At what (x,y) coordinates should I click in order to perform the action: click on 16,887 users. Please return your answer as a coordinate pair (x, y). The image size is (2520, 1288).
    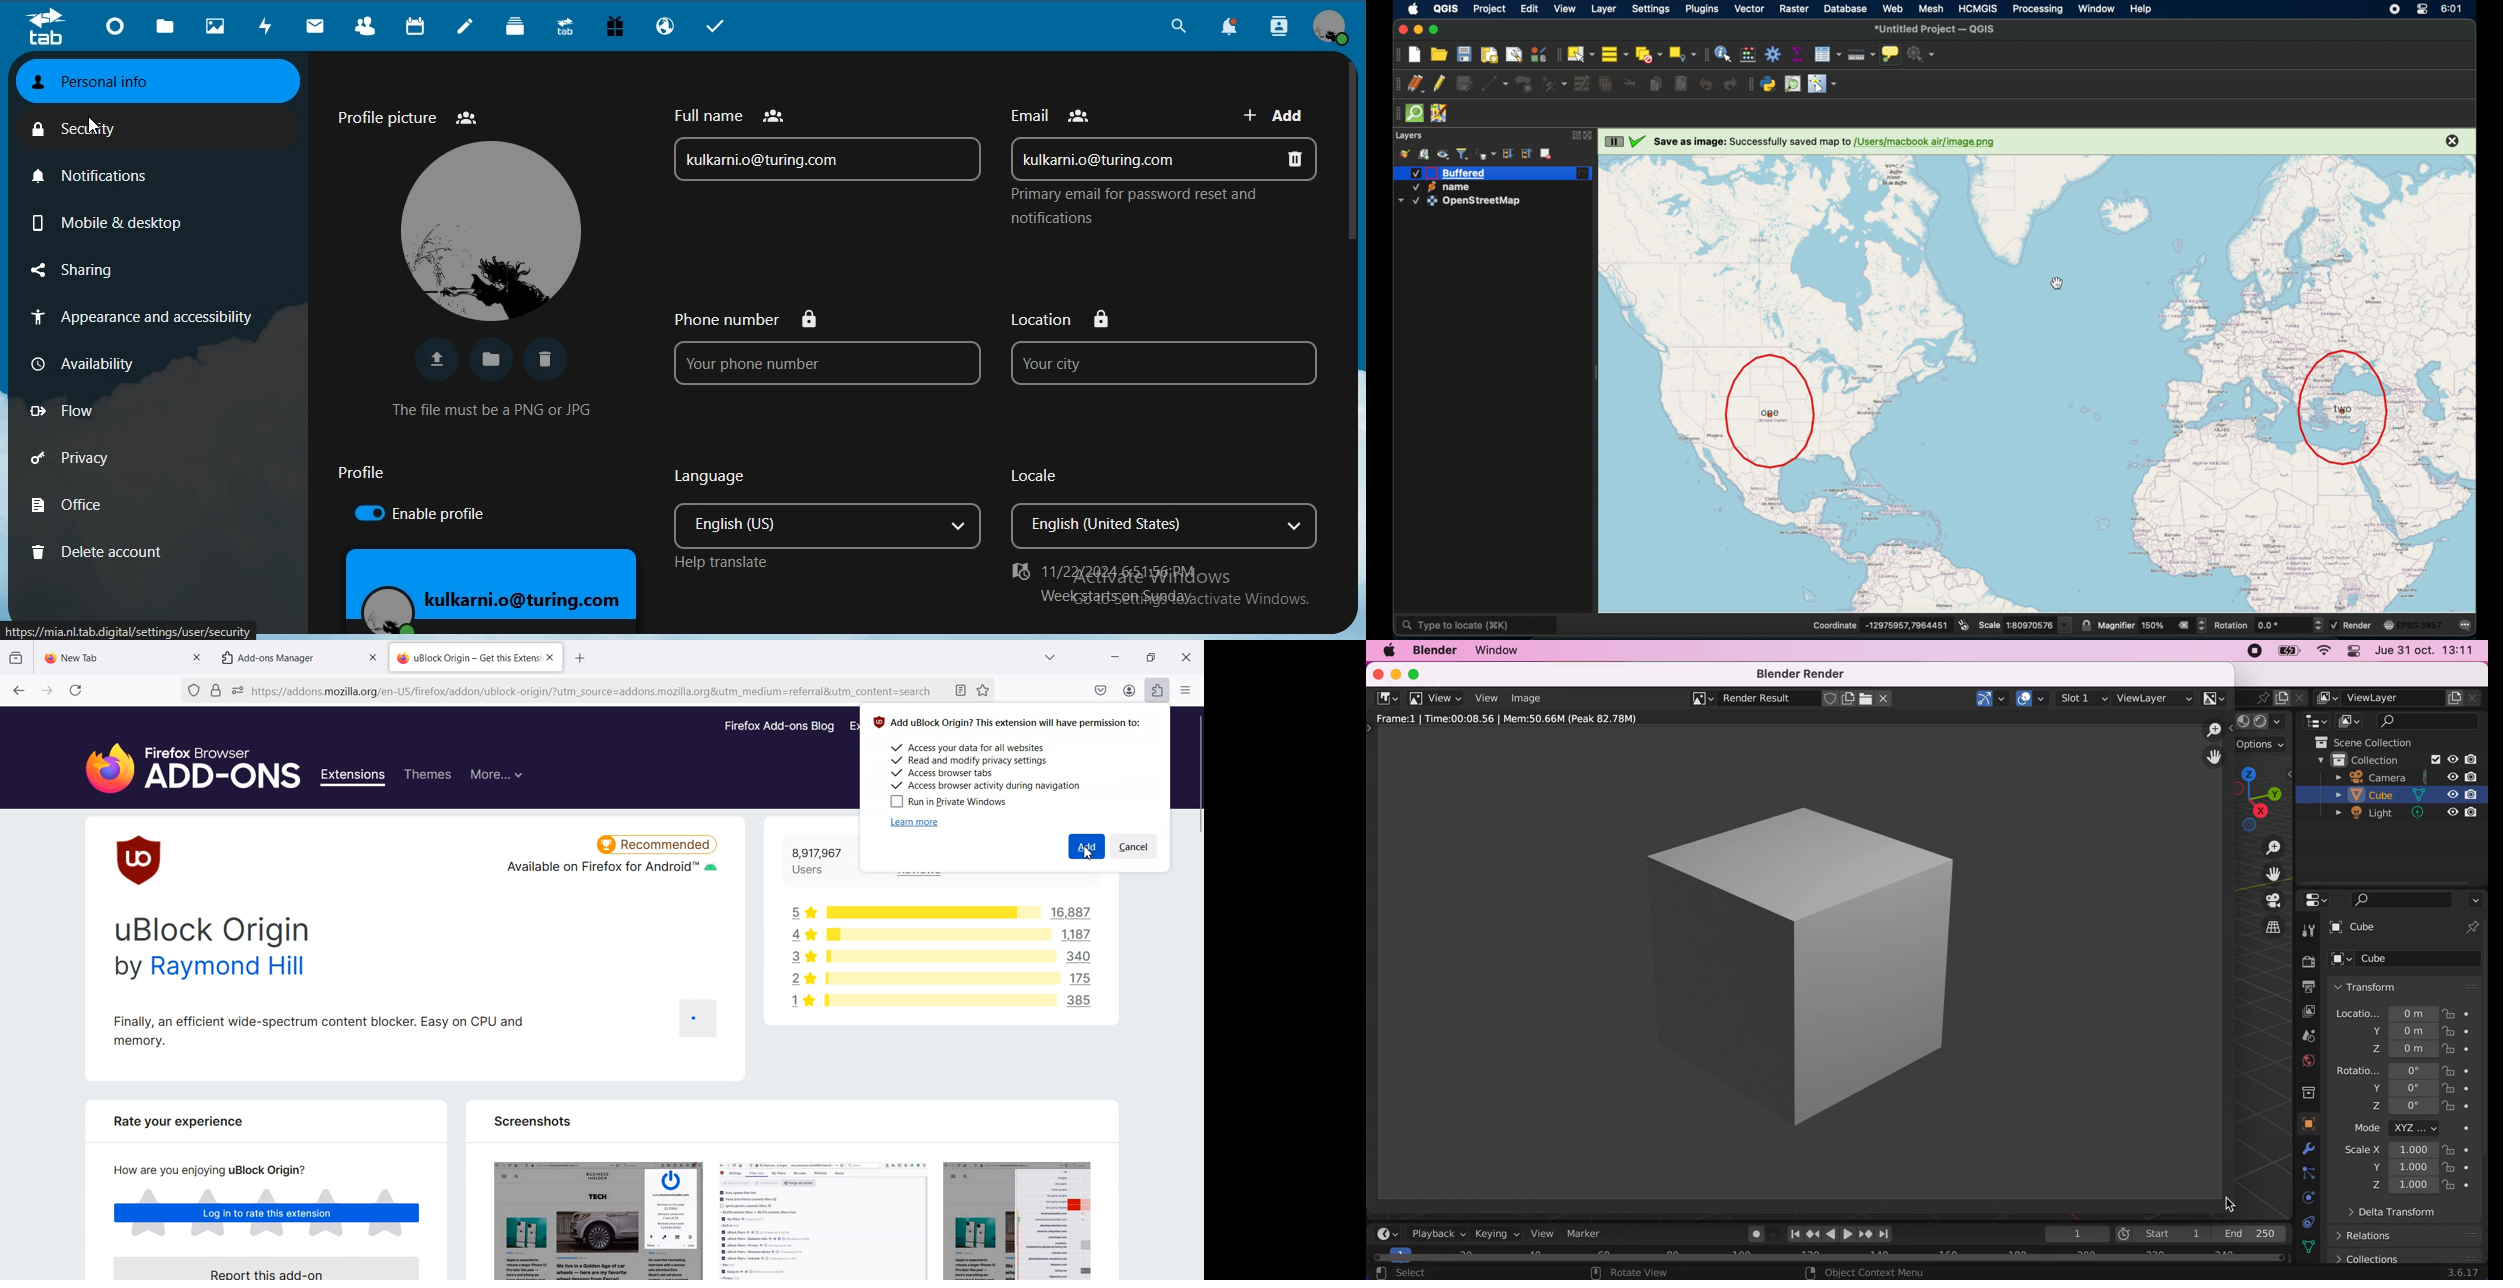
    Looking at the image, I should click on (1065, 912).